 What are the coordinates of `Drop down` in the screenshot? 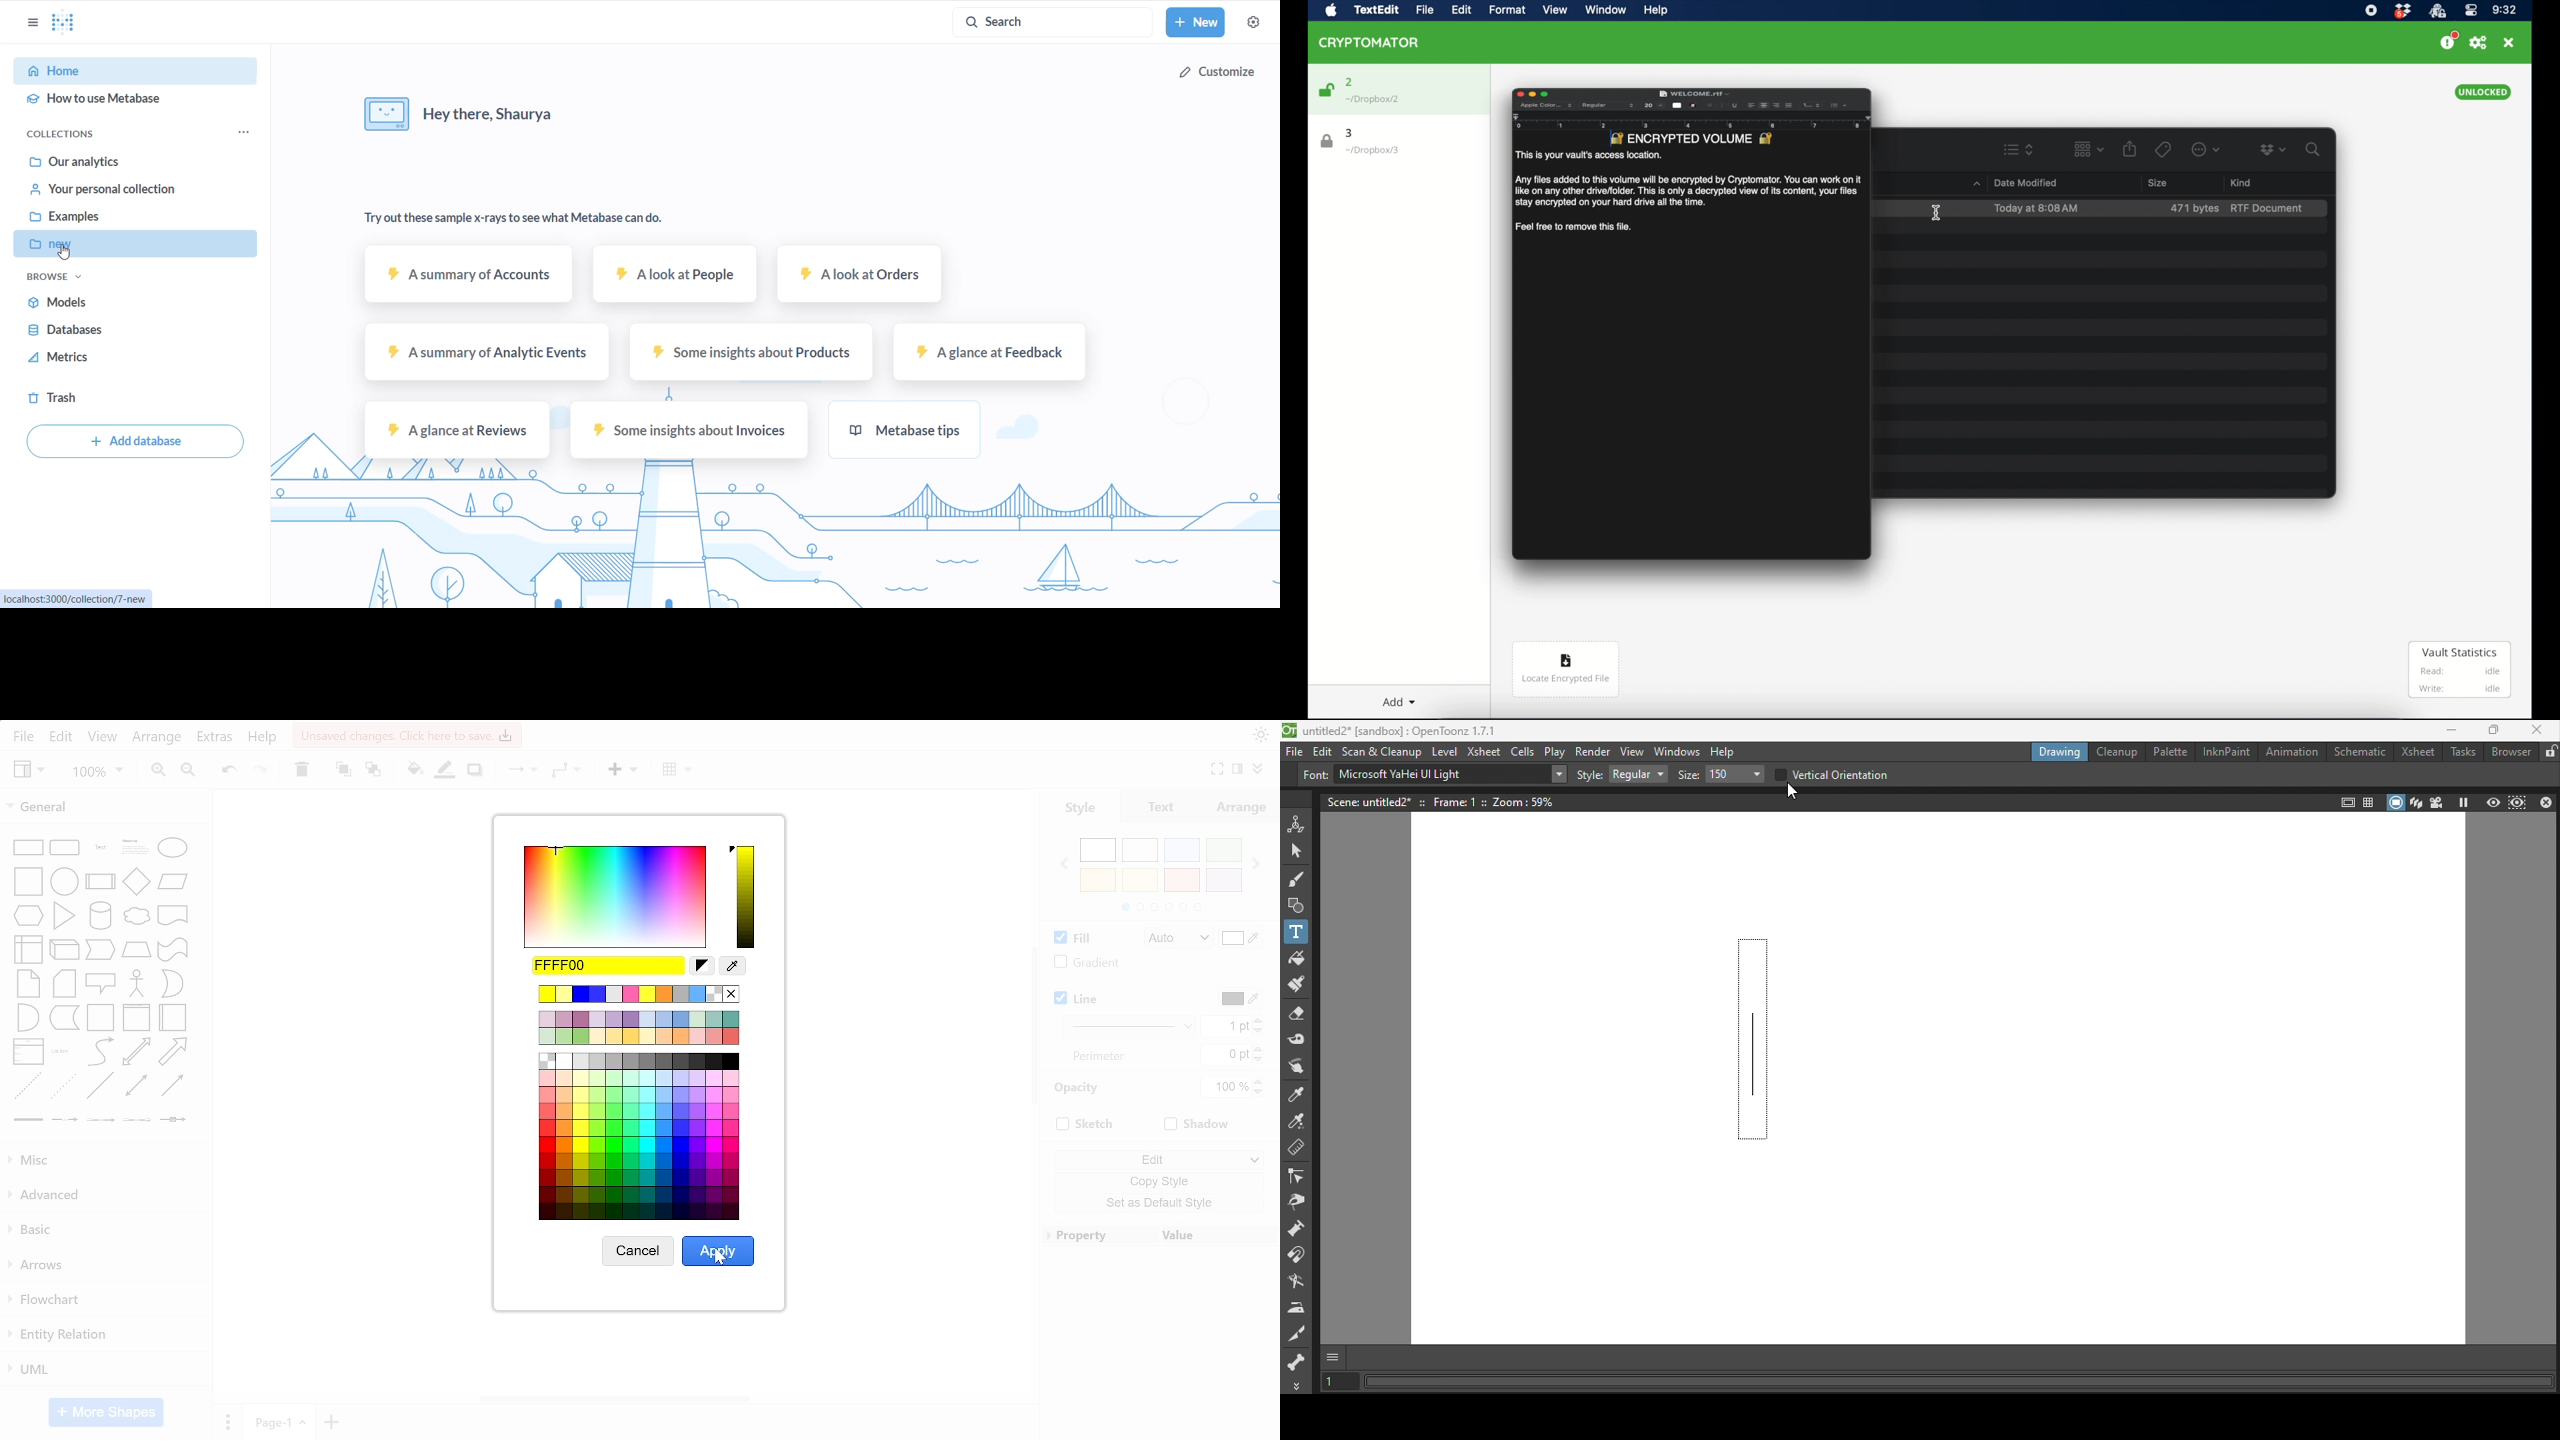 It's located at (1560, 773).